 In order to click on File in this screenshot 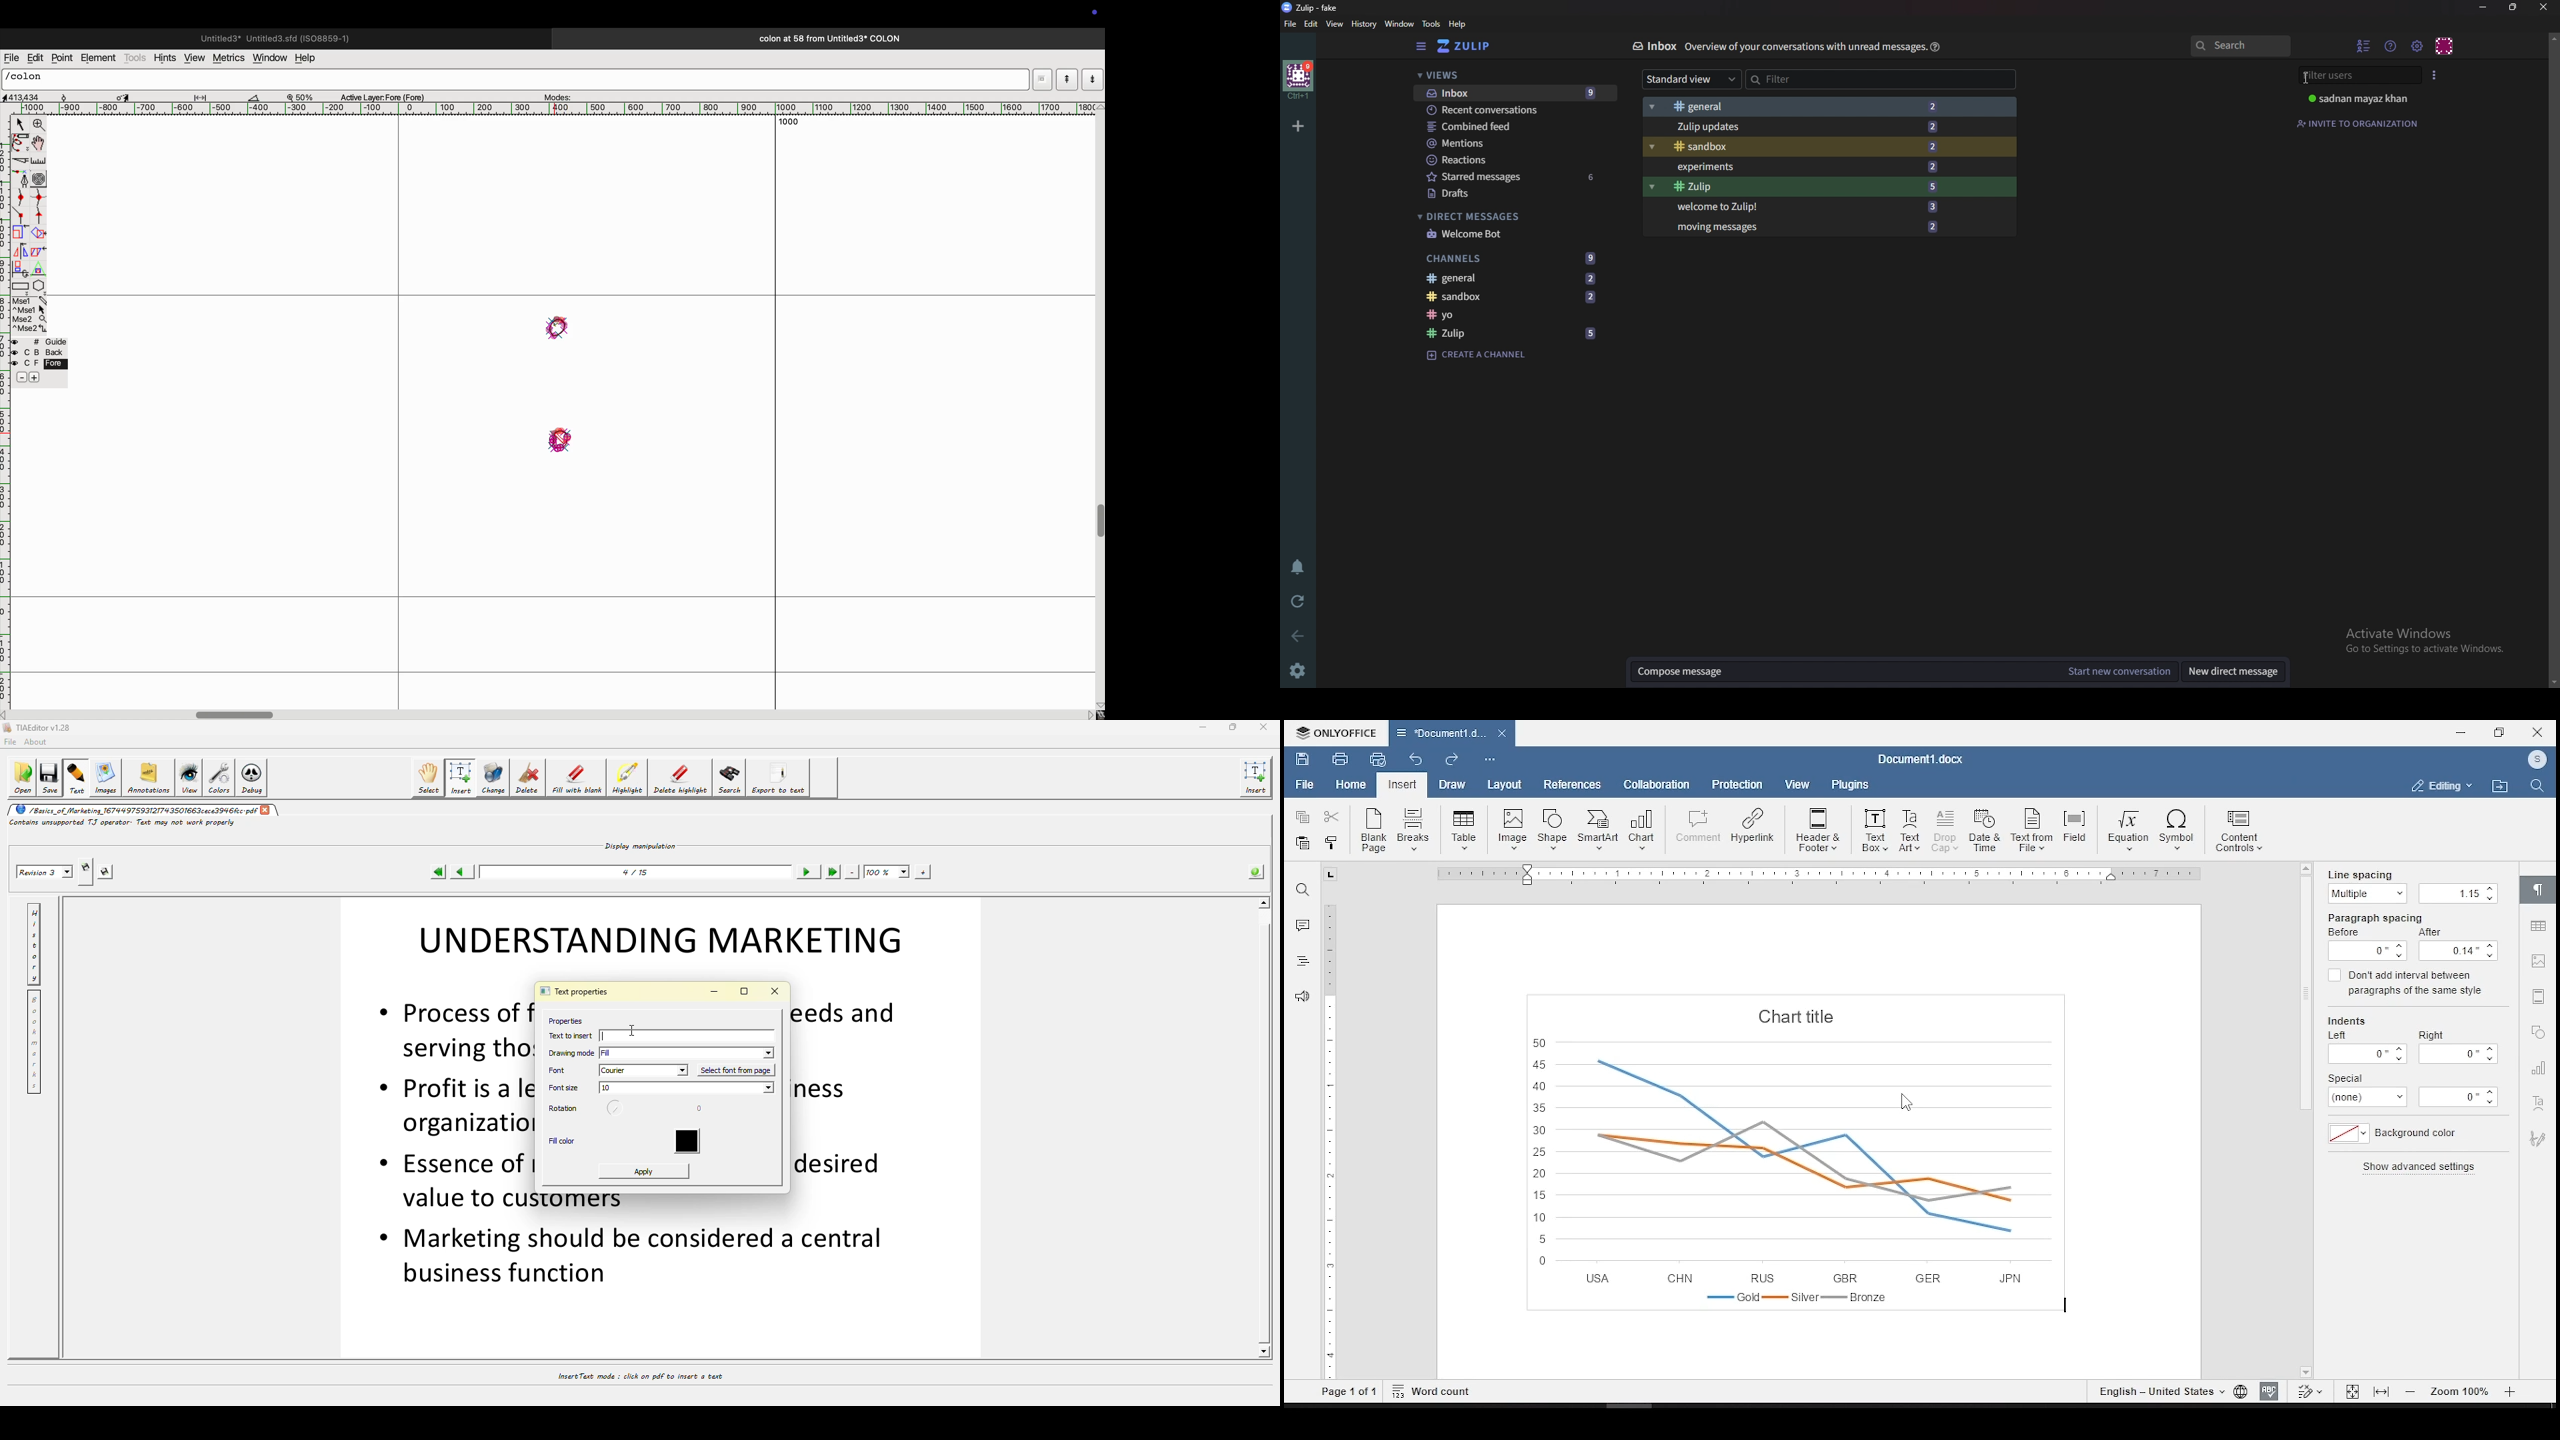, I will do `click(1291, 23)`.